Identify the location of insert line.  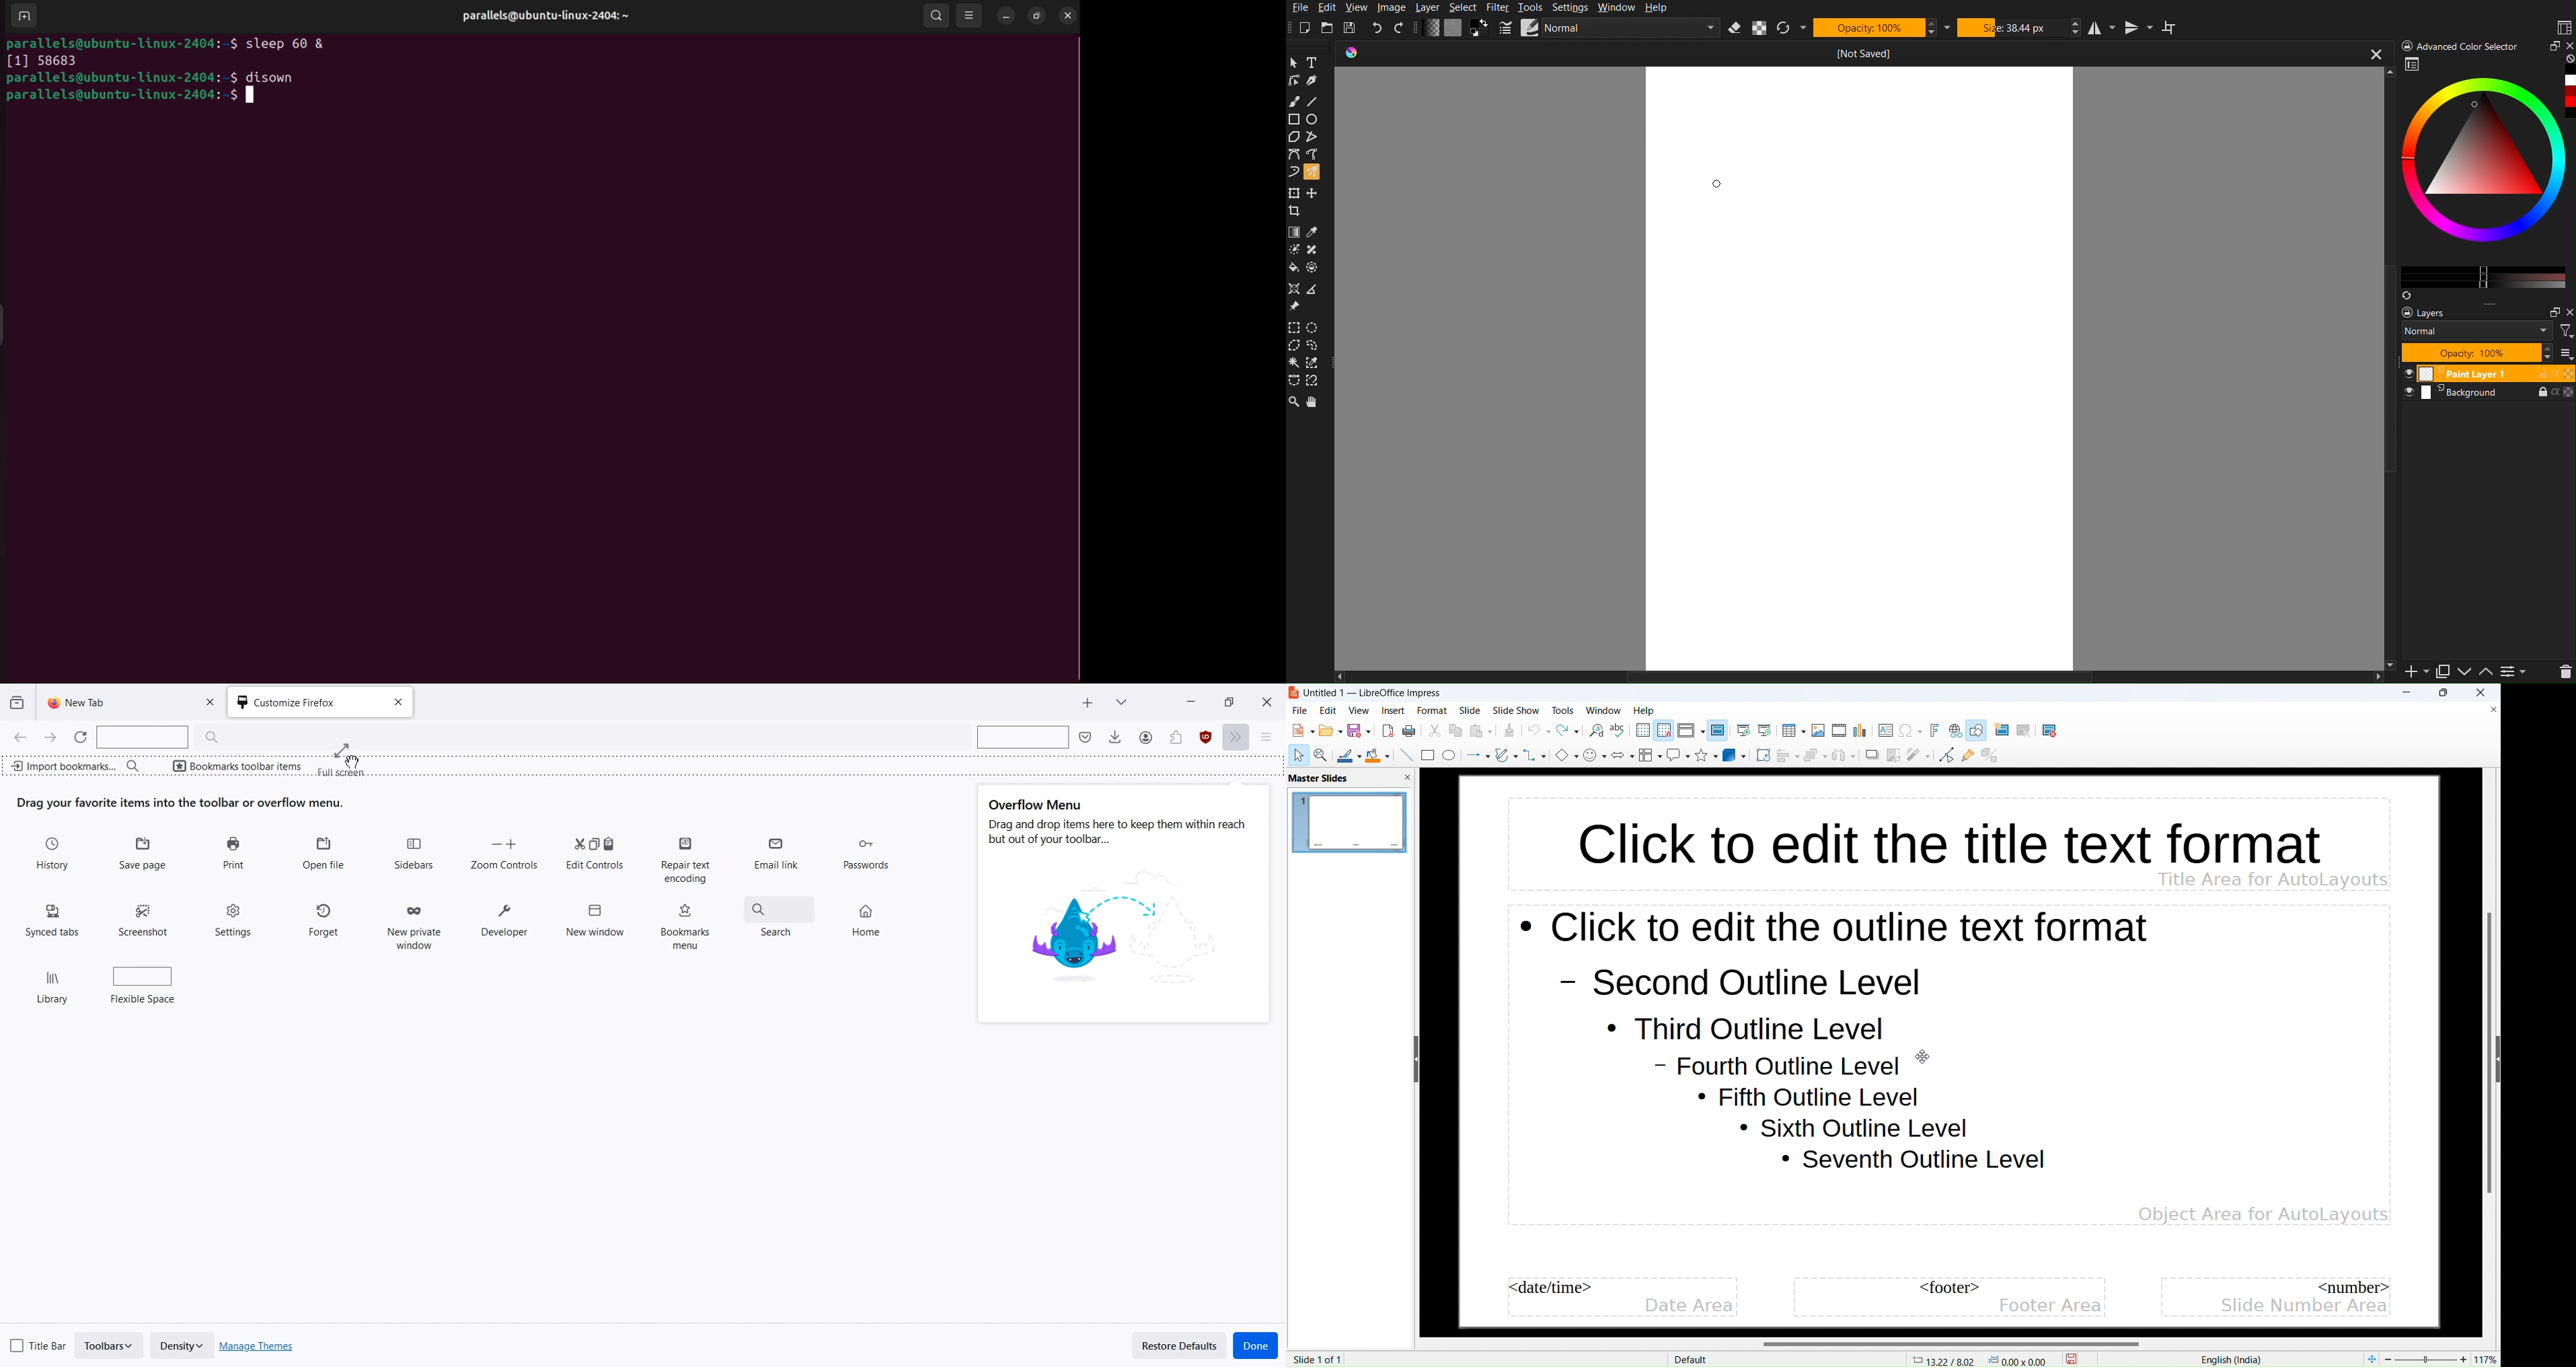
(1406, 754).